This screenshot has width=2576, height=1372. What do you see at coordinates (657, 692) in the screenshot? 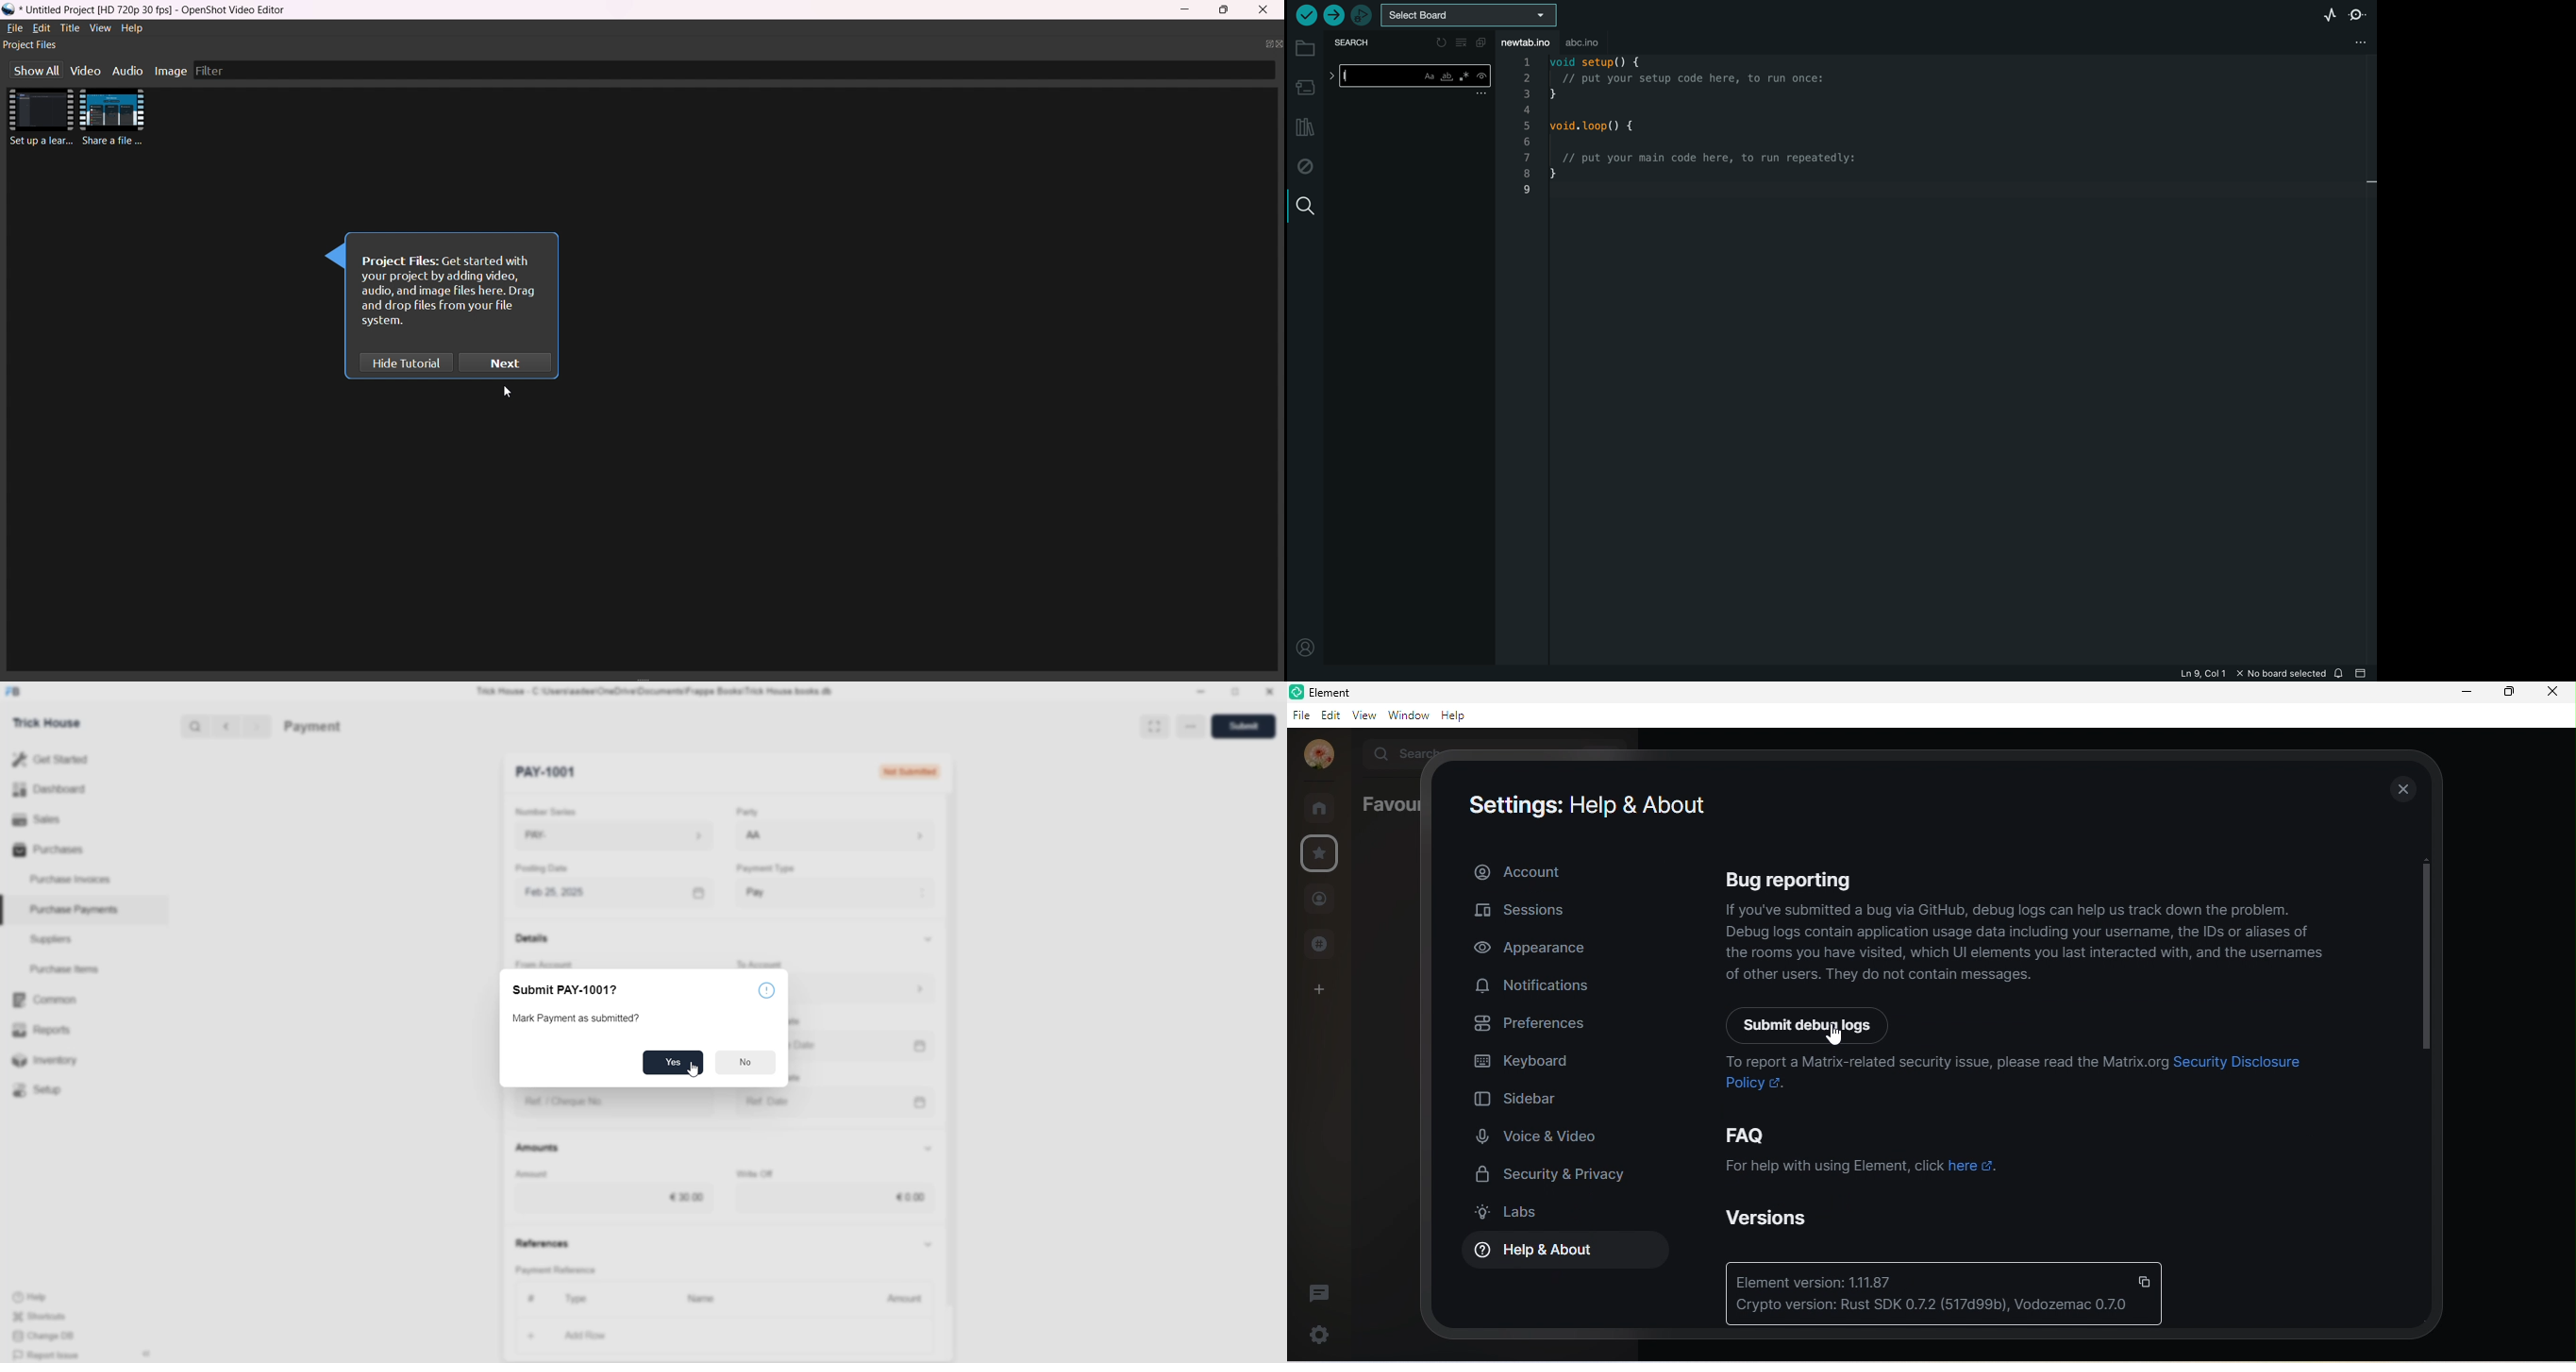
I see `Trick House - C:\Users\aadee\OneDrive\Documents\Frappe Books\Trick House books.db` at bounding box center [657, 692].